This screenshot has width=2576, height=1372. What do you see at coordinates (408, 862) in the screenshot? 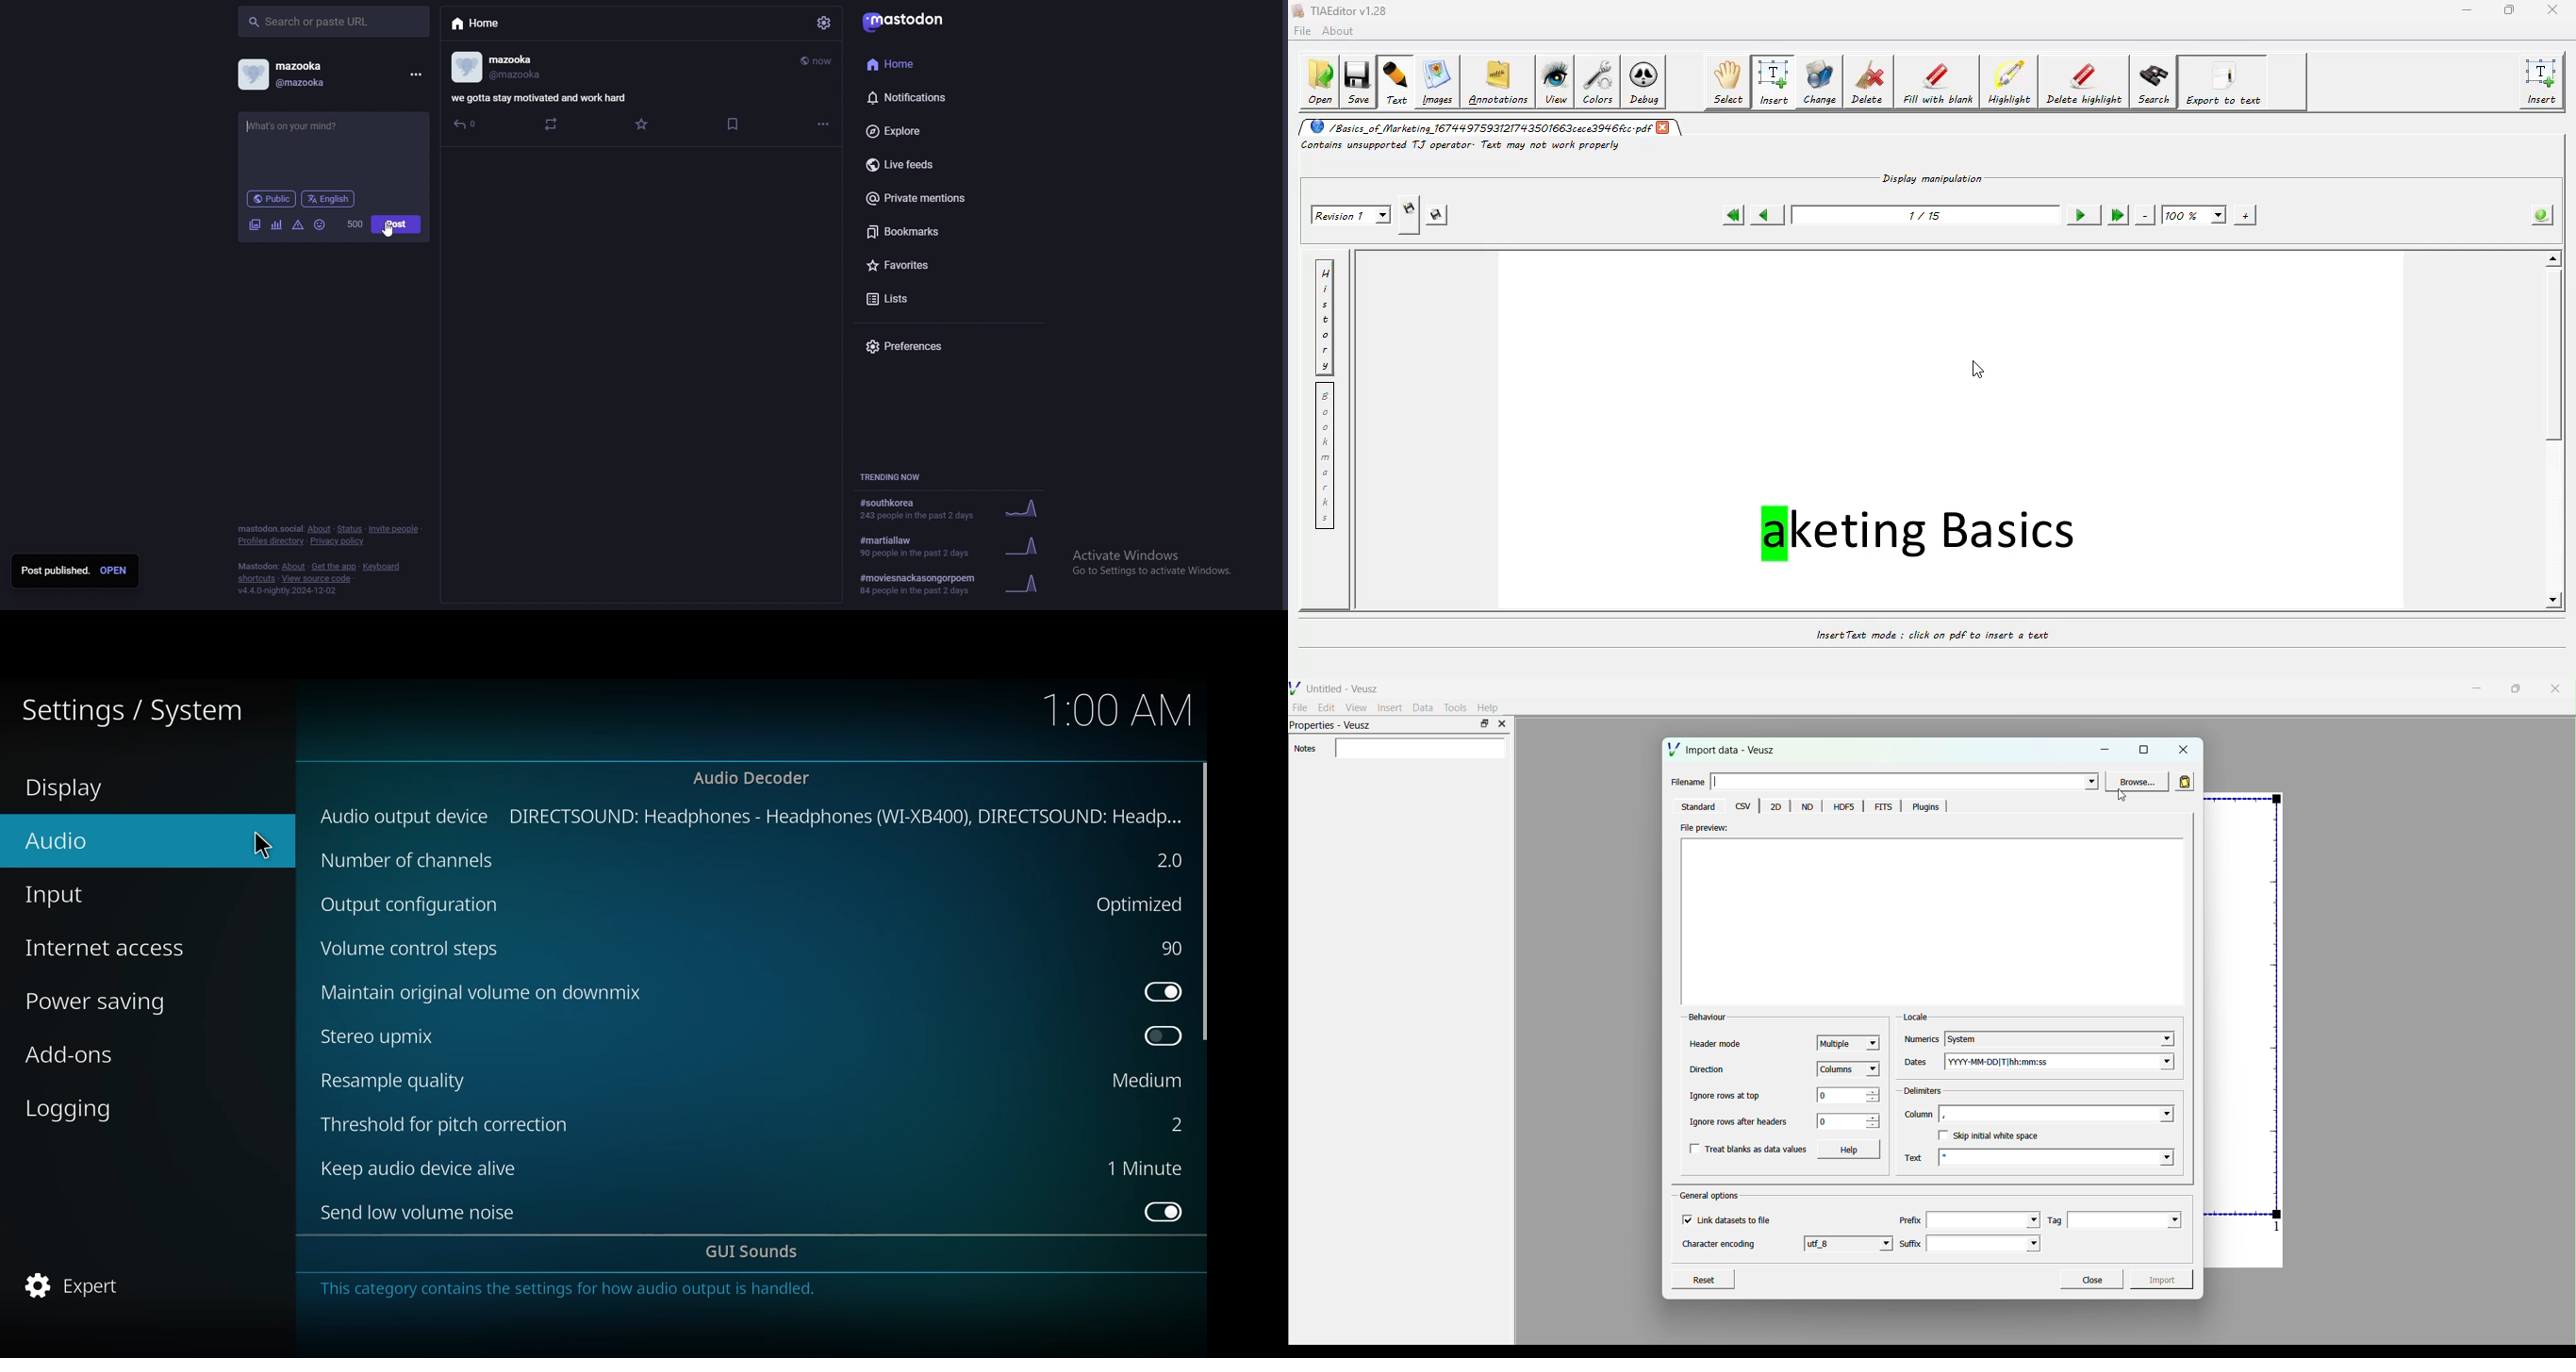
I see `no of chanel` at bounding box center [408, 862].